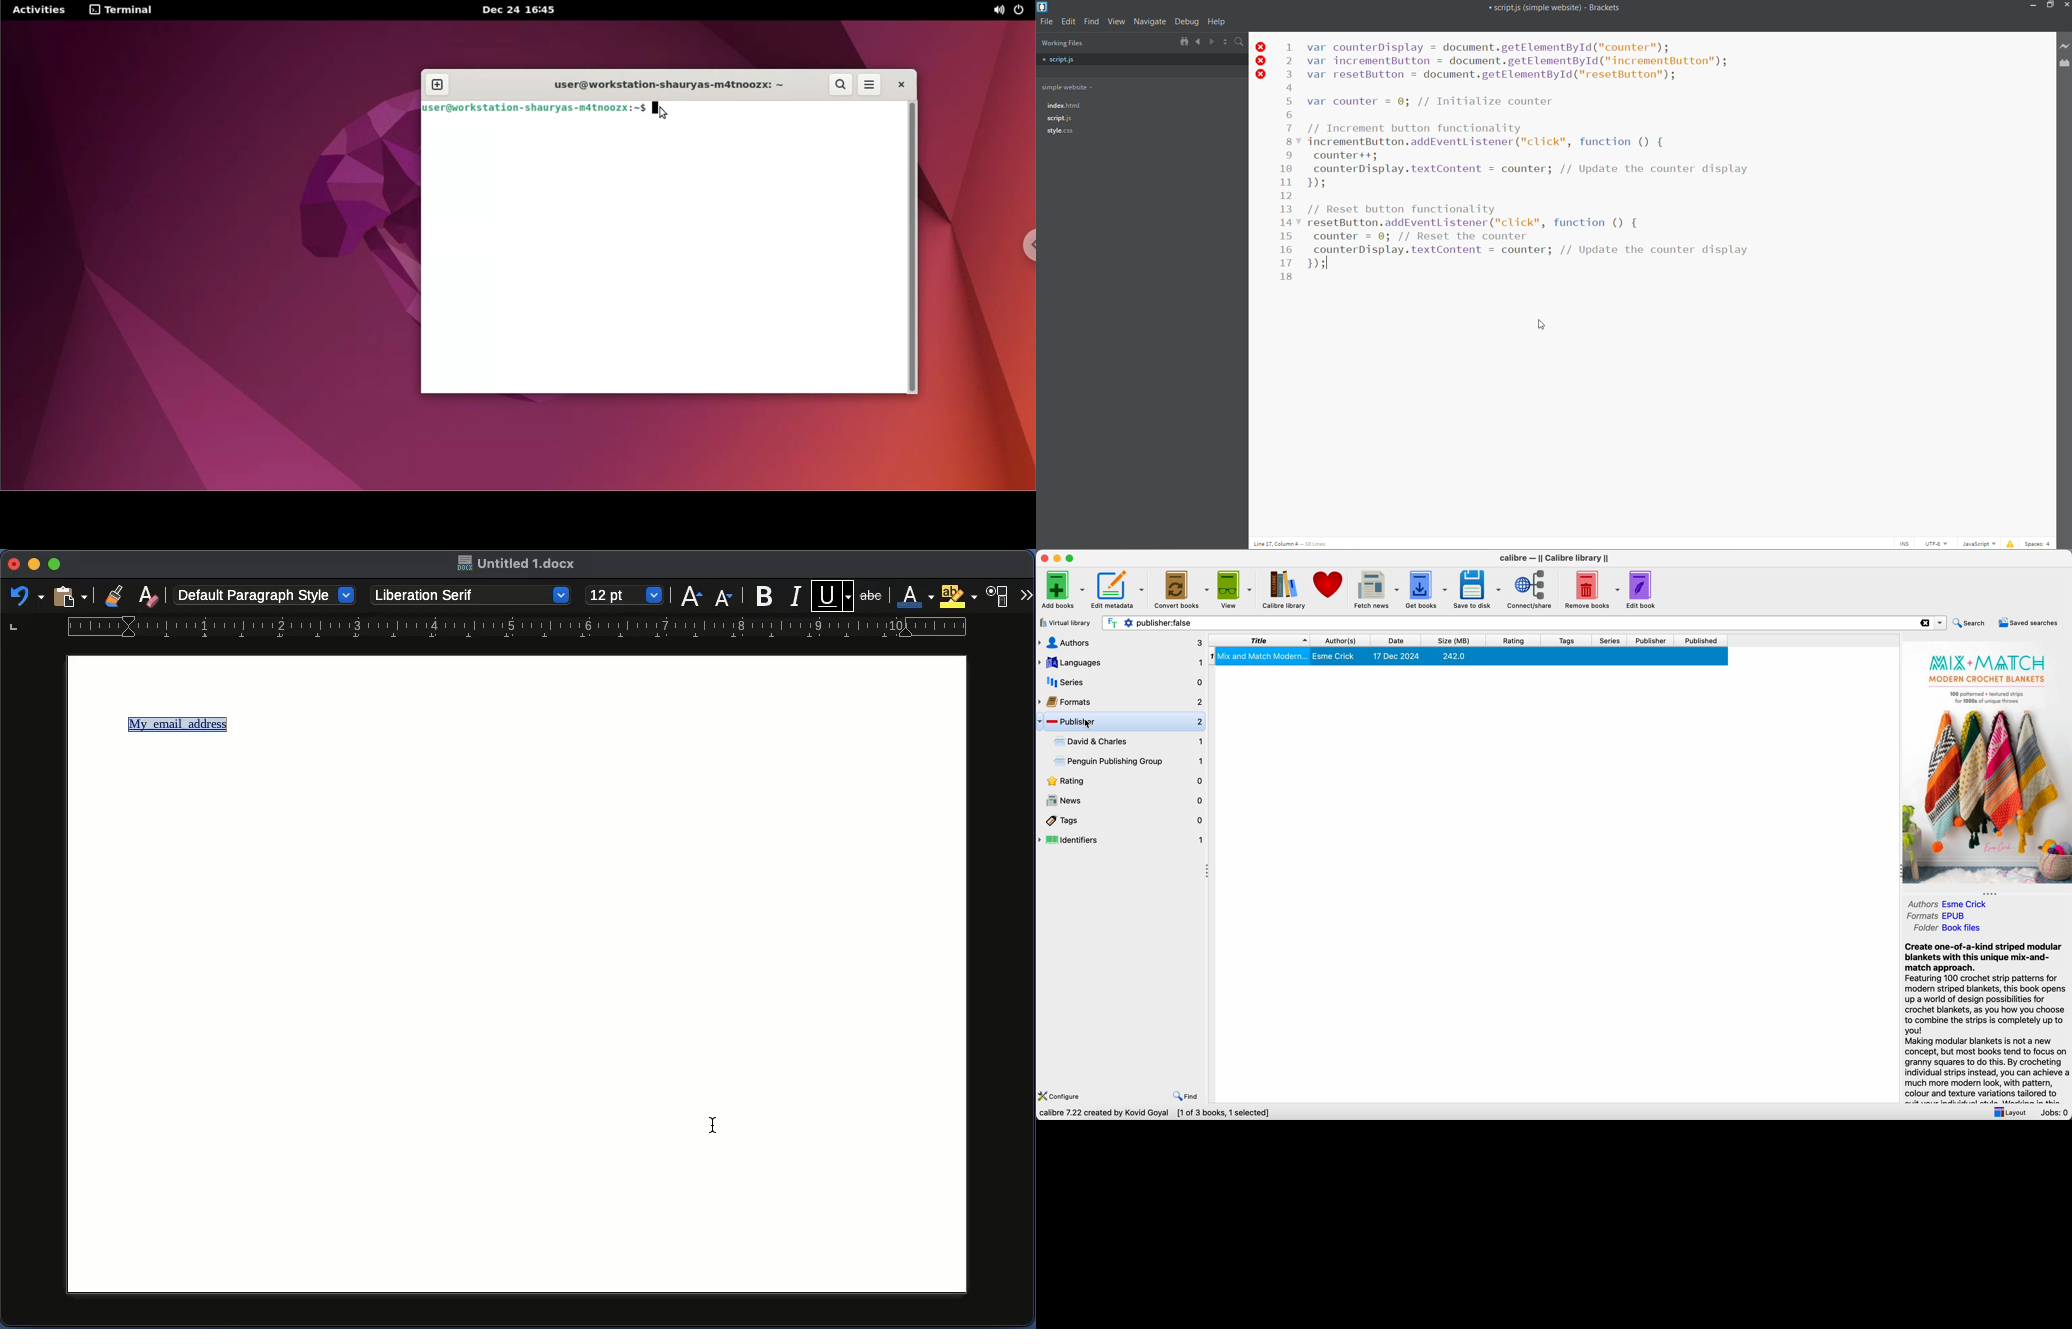 This screenshot has width=2072, height=1344. I want to click on Penguin in Publishing Group, so click(1130, 763).